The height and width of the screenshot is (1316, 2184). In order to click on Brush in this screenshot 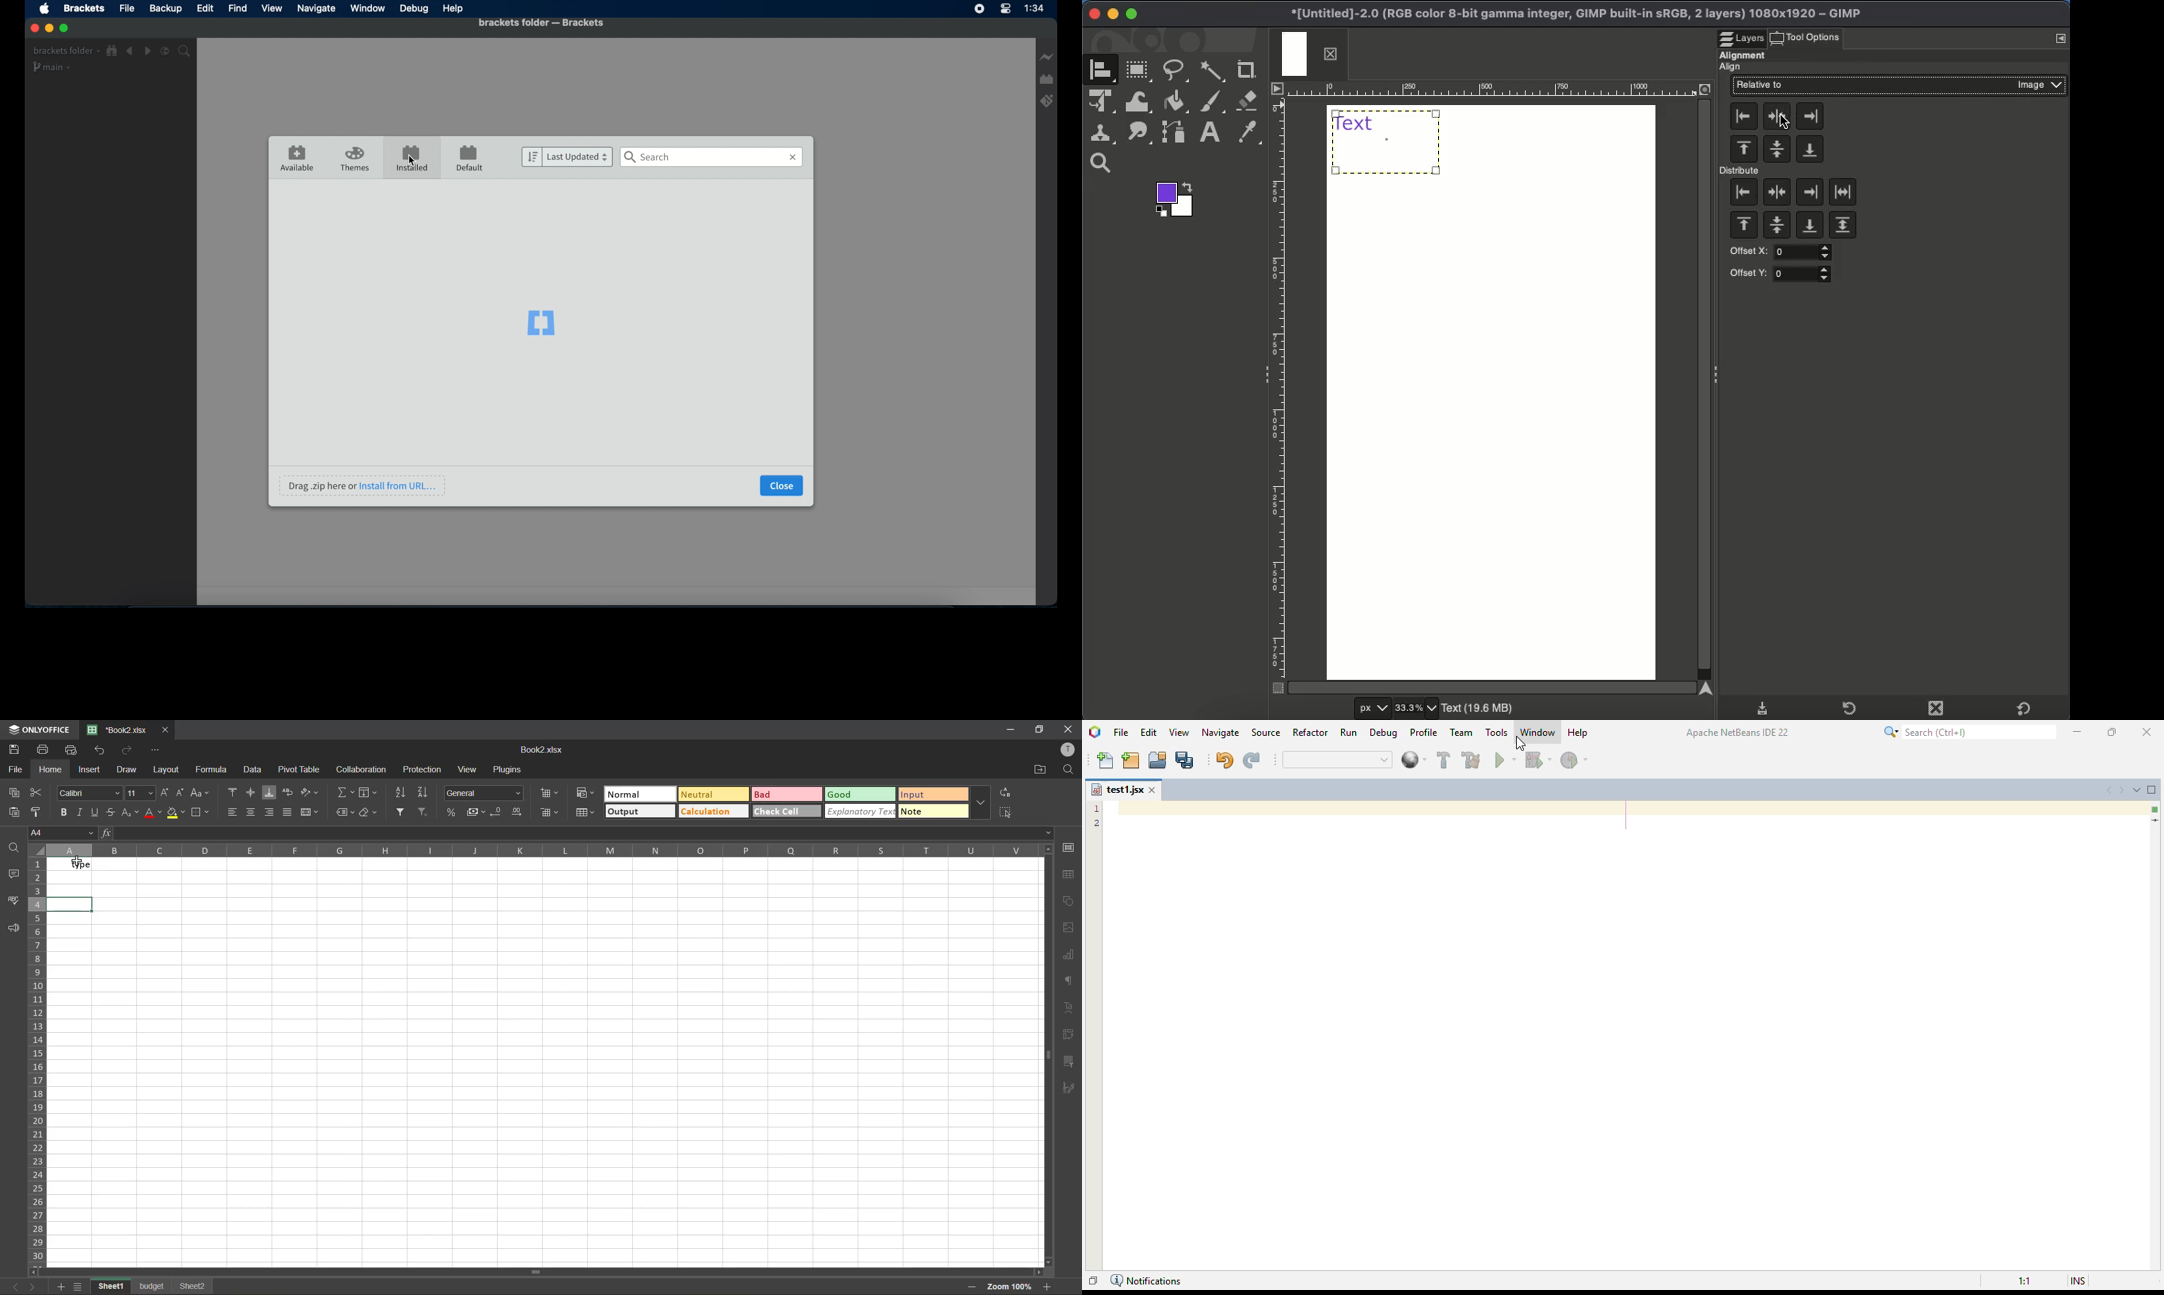, I will do `click(1213, 103)`.